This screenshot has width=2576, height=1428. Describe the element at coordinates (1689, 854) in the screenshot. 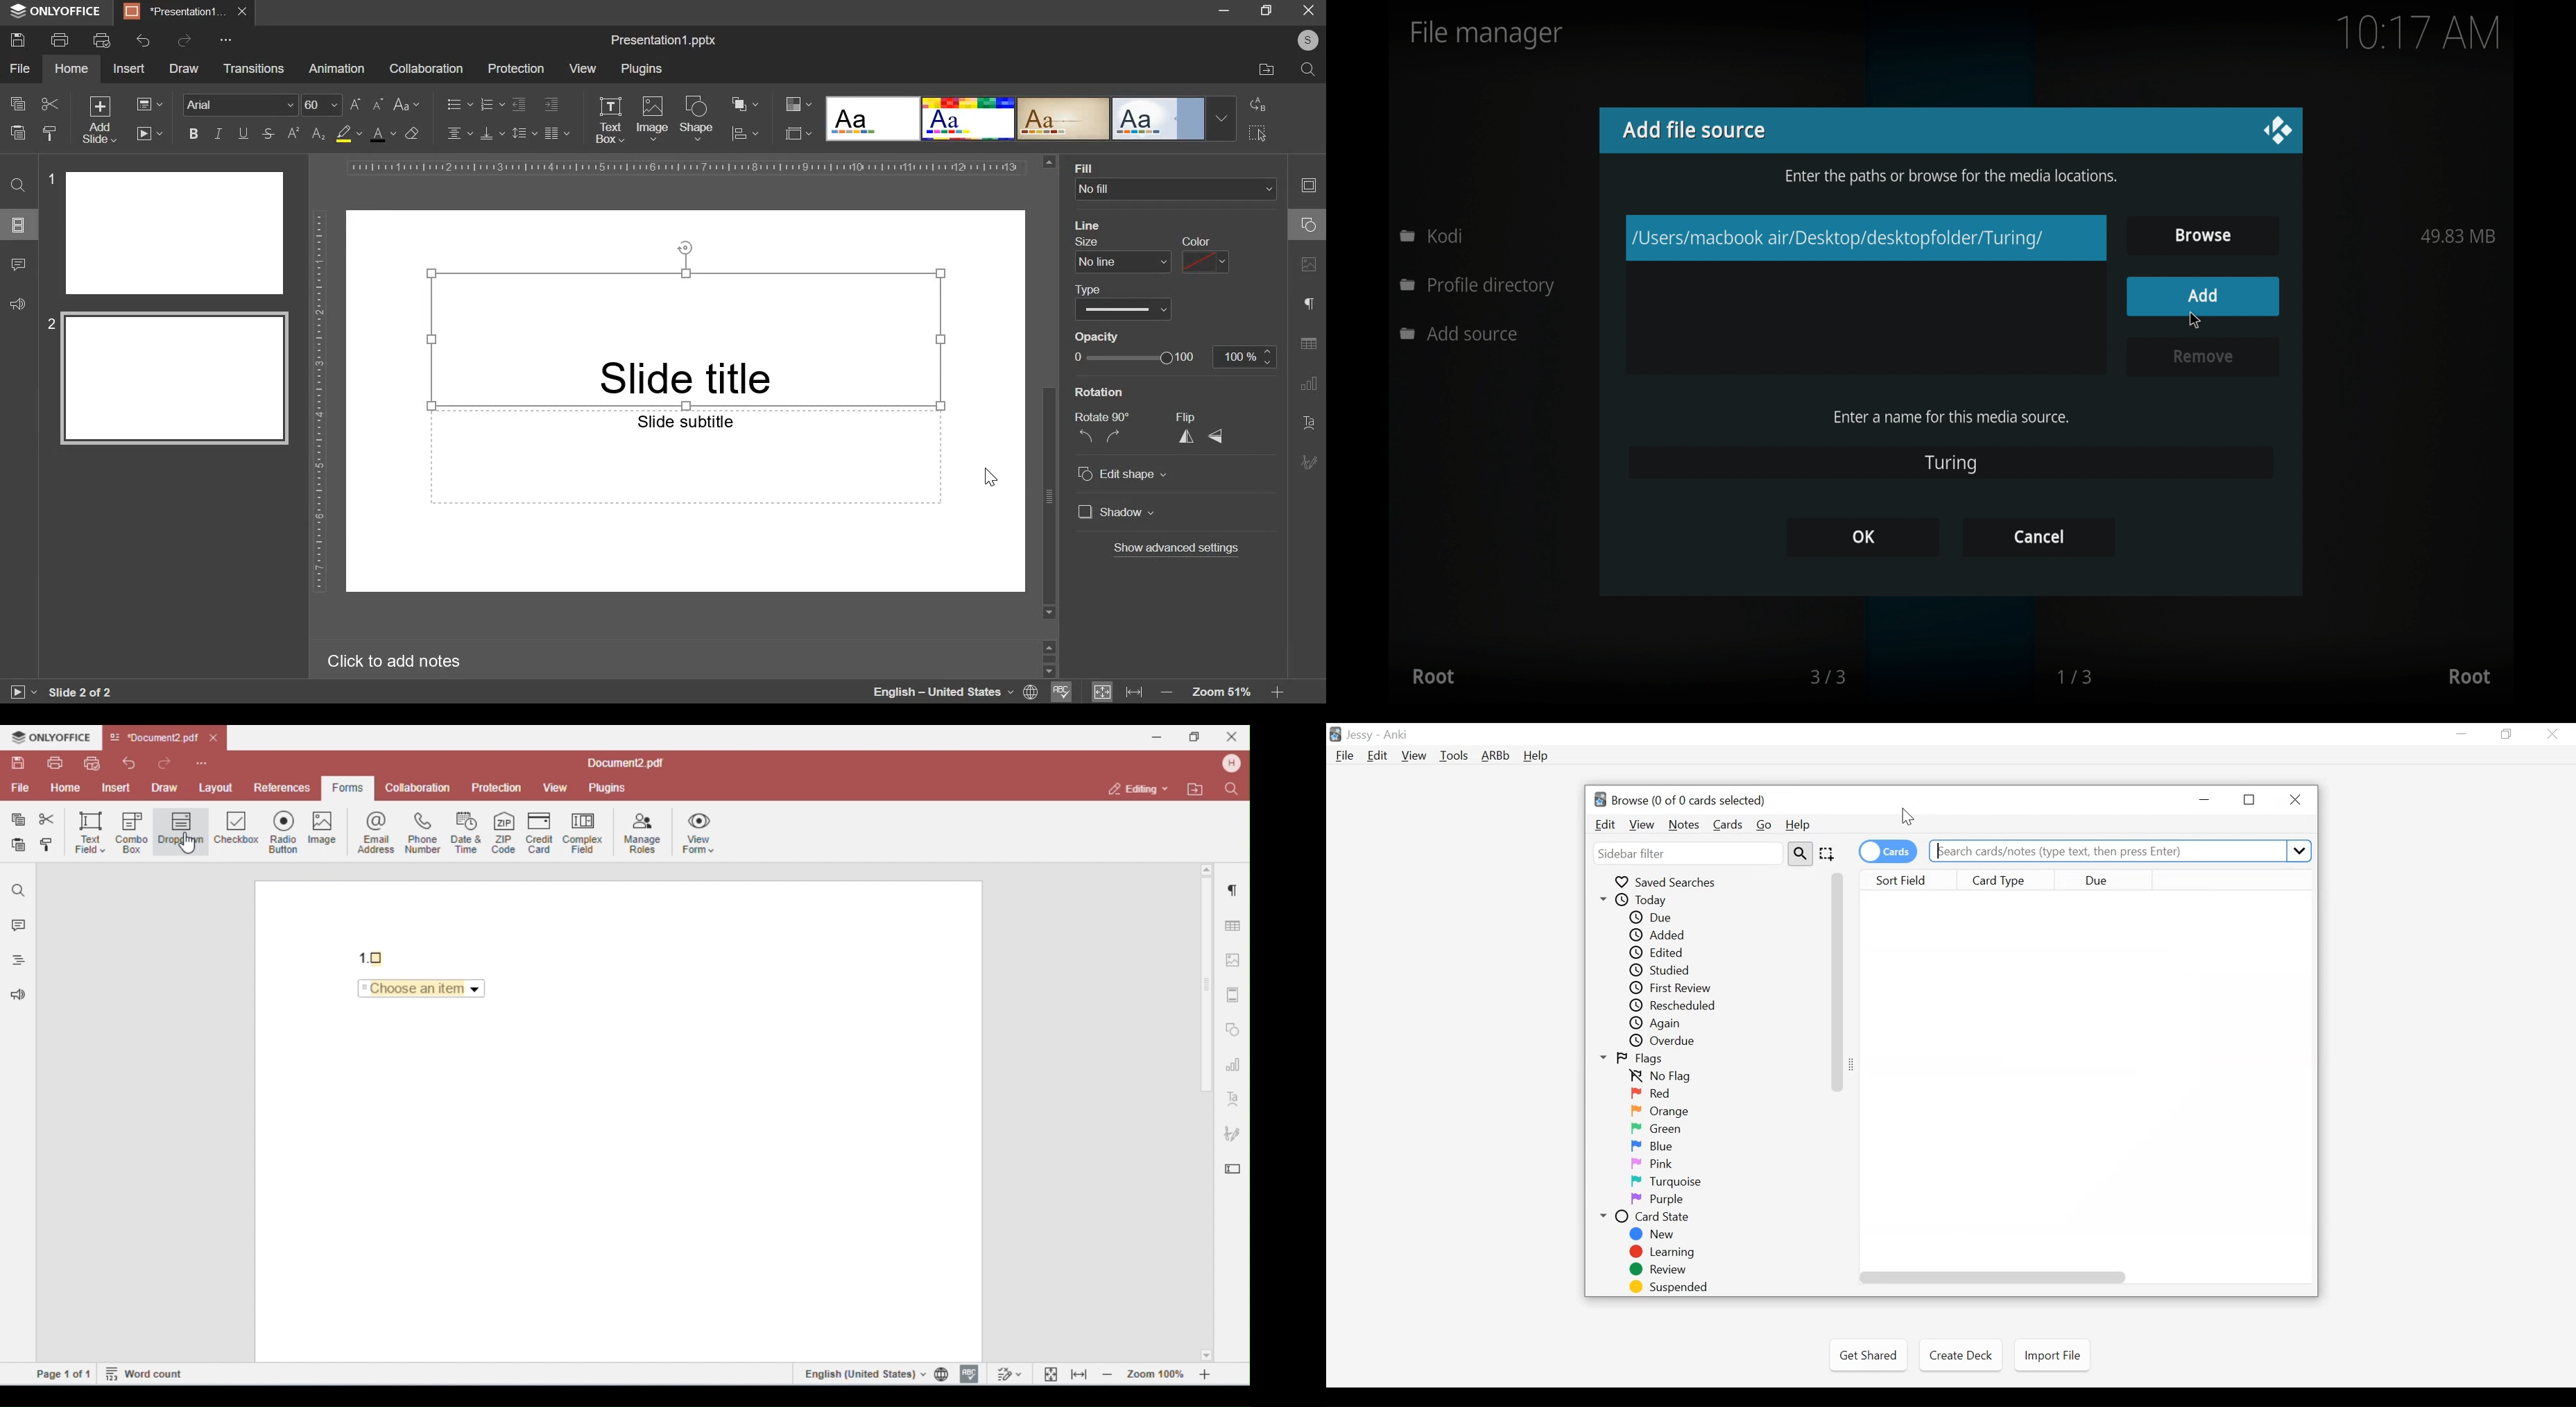

I see `Sidebar Filter` at that location.